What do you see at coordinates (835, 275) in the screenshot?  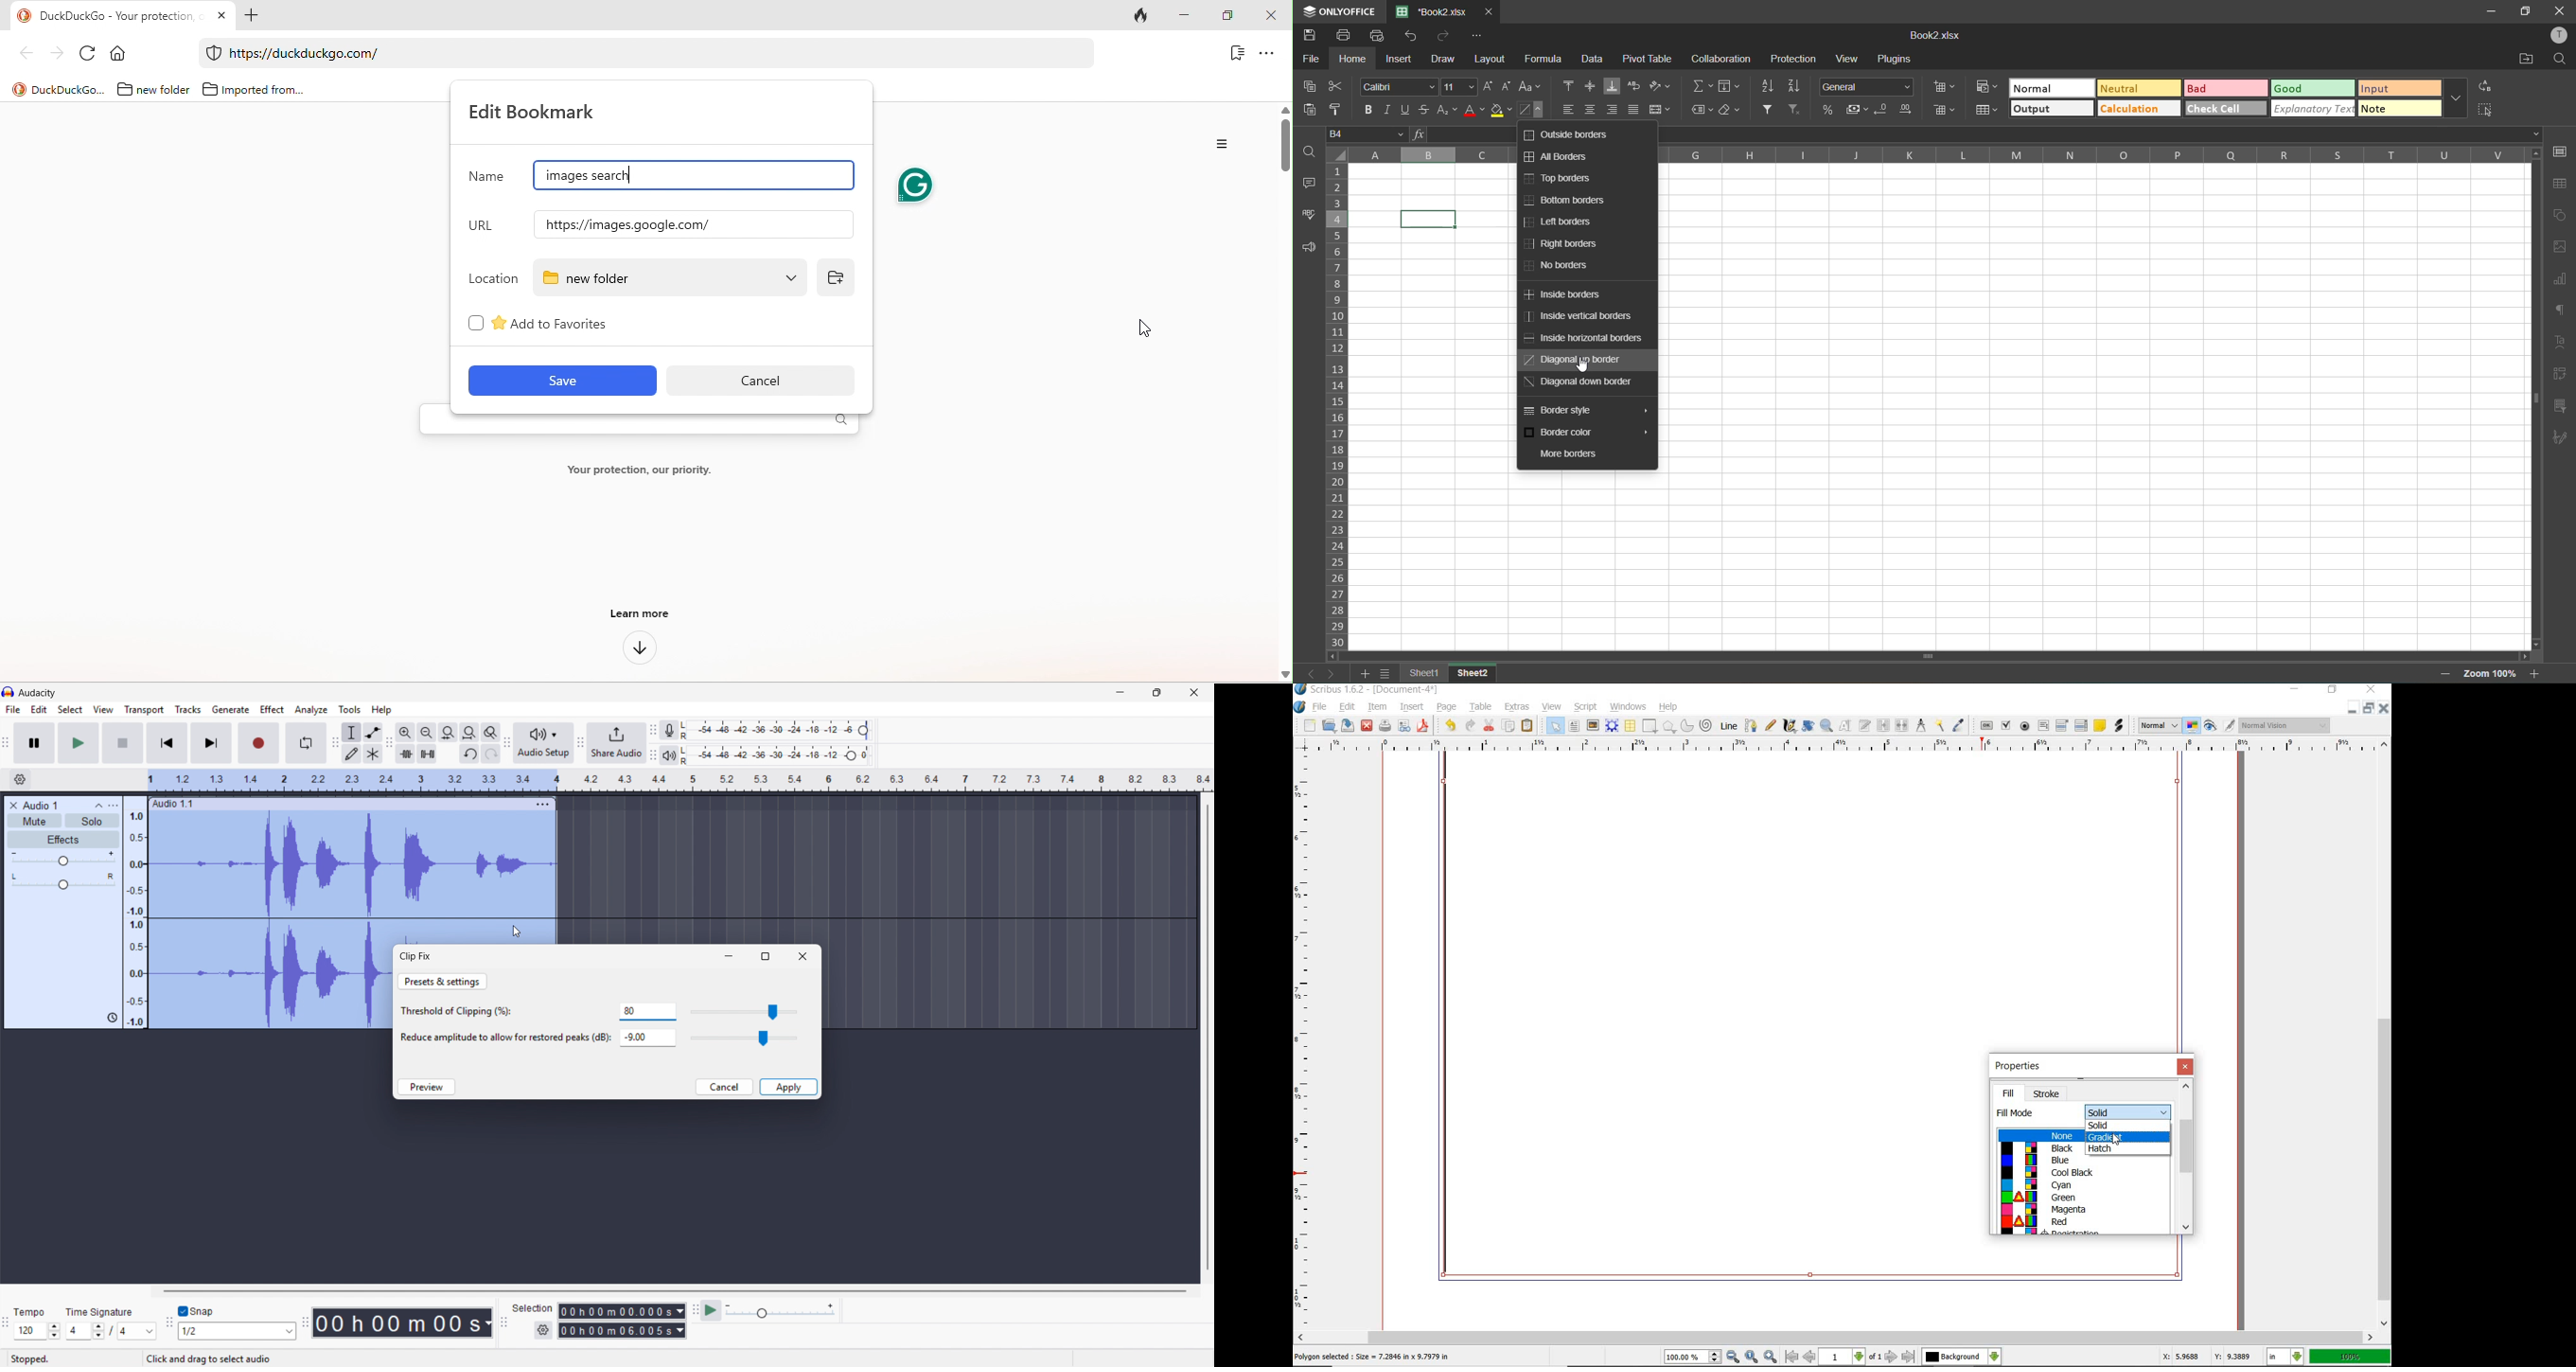 I see `add folder` at bounding box center [835, 275].